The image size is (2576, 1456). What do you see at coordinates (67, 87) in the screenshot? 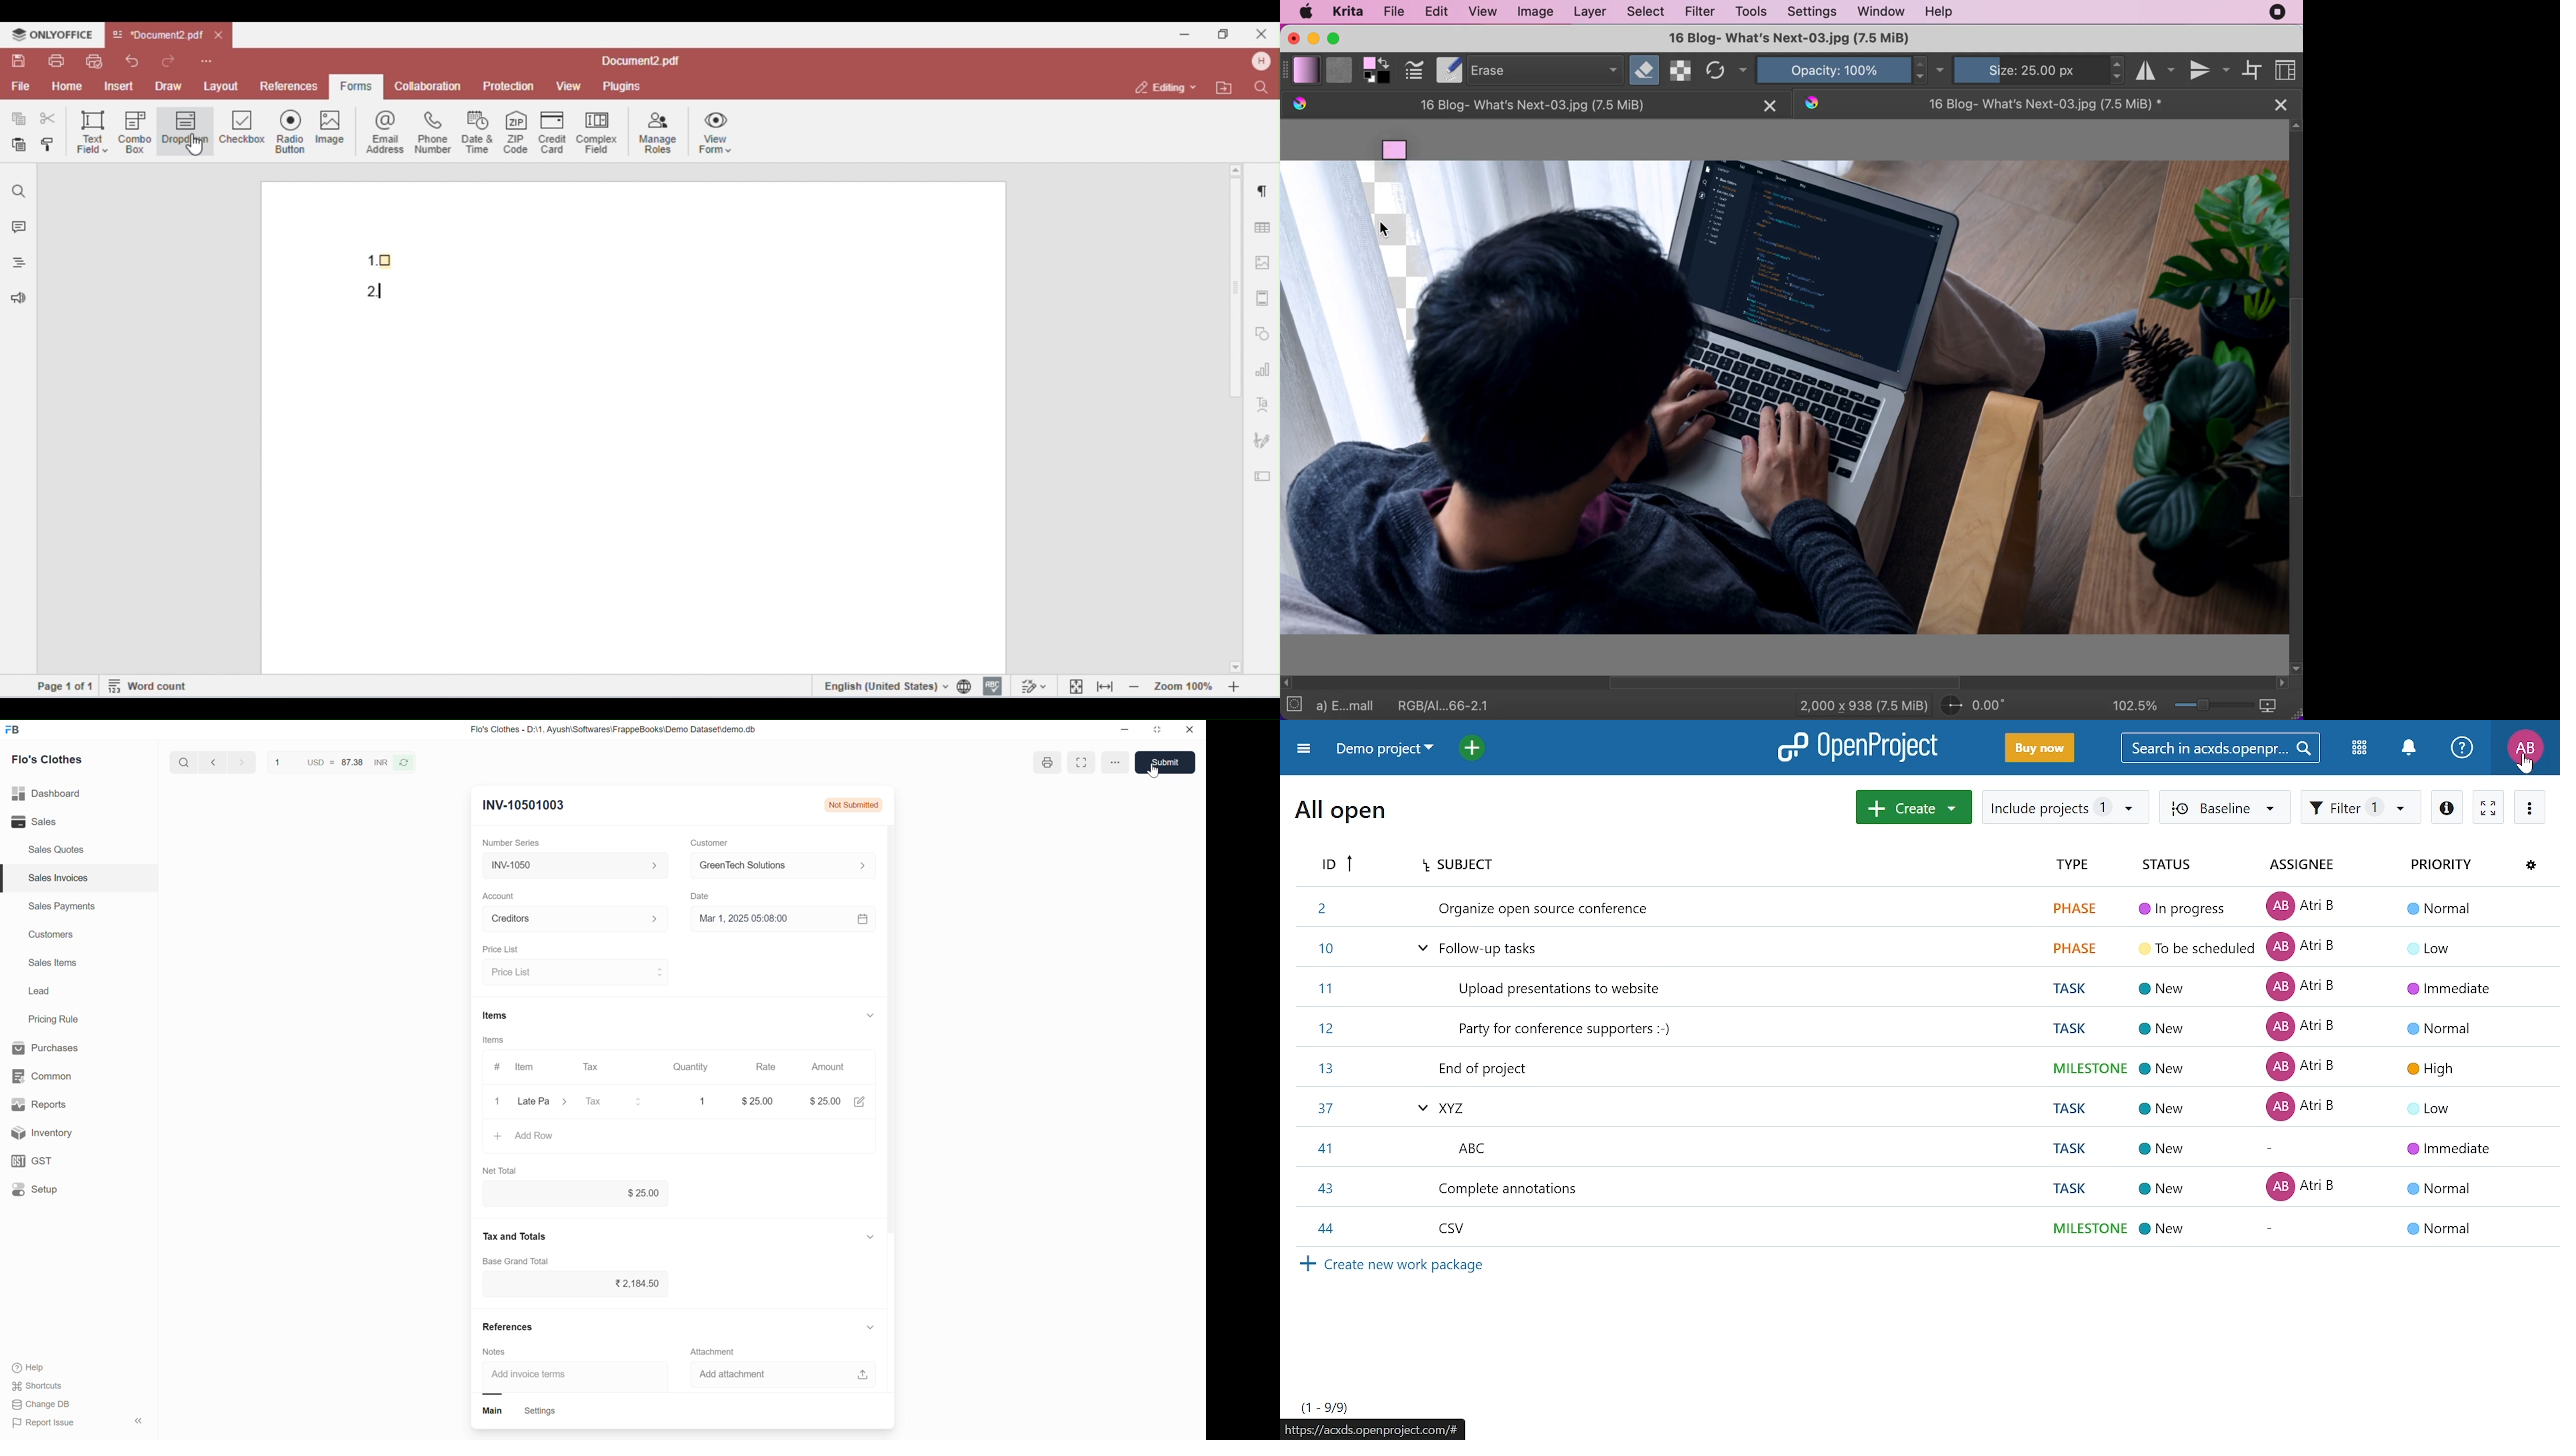
I see `home` at bounding box center [67, 87].